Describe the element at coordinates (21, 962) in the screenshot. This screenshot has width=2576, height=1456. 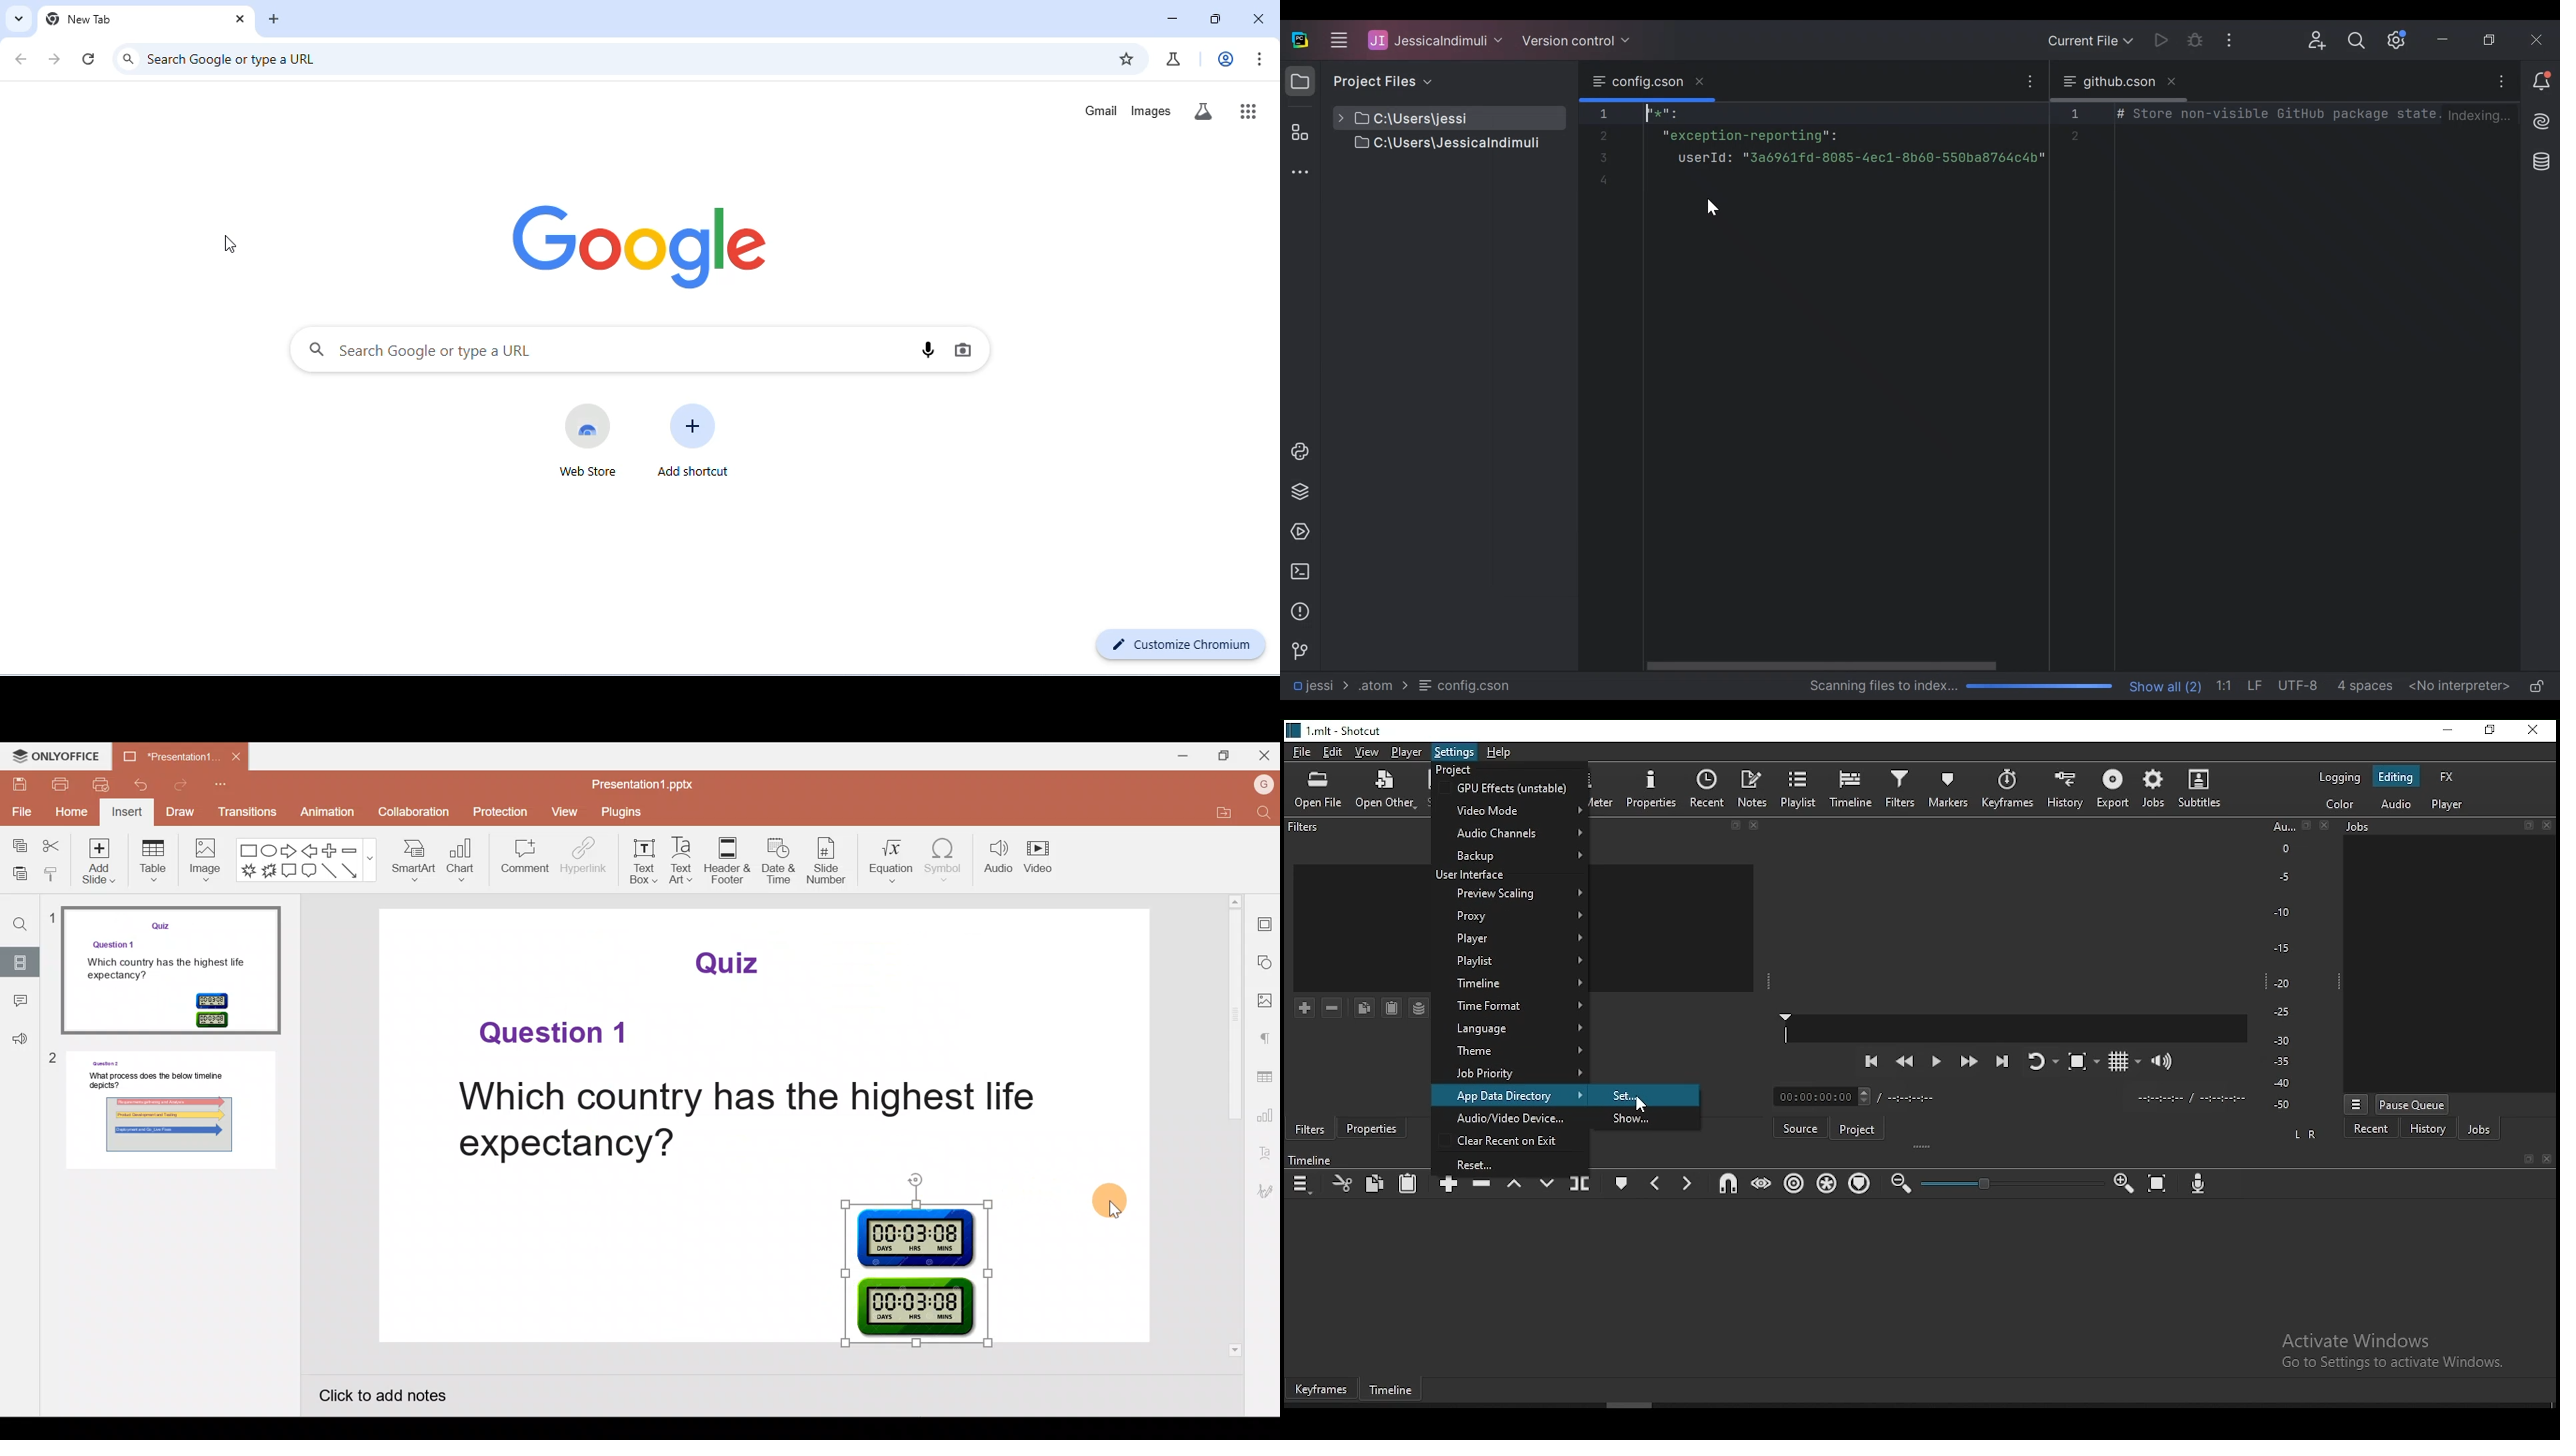
I see `Slides` at that location.